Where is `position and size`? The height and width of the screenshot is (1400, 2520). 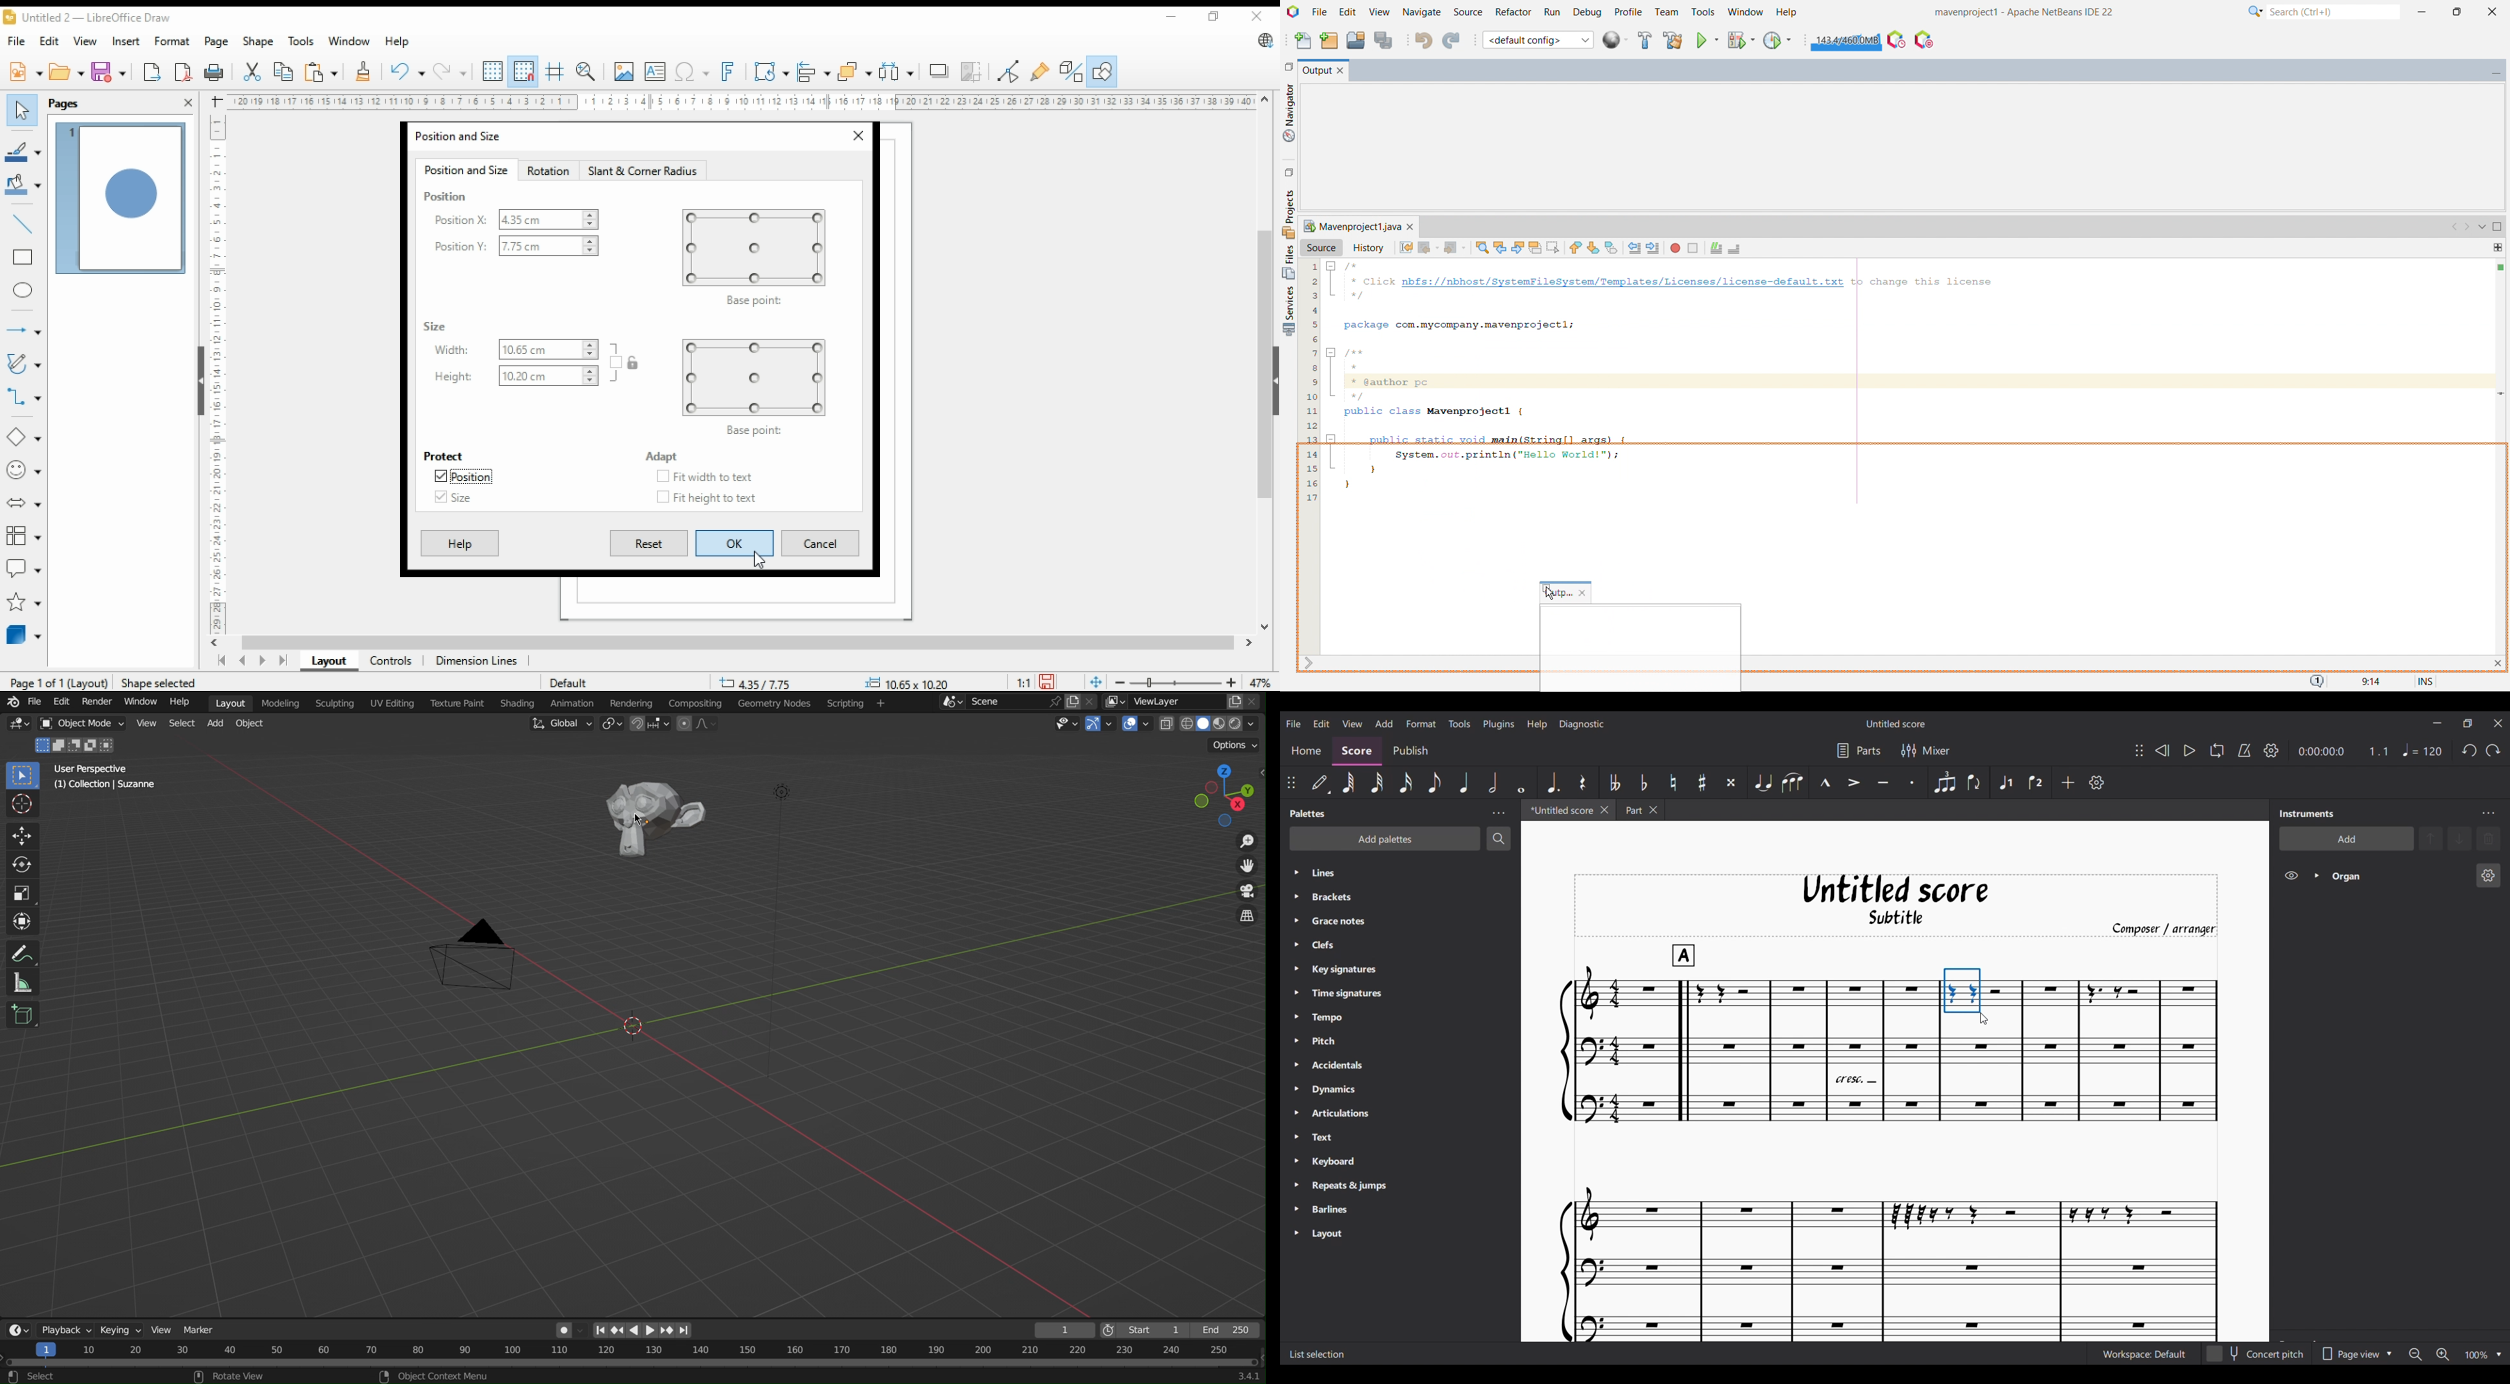 position and size is located at coordinates (466, 170).